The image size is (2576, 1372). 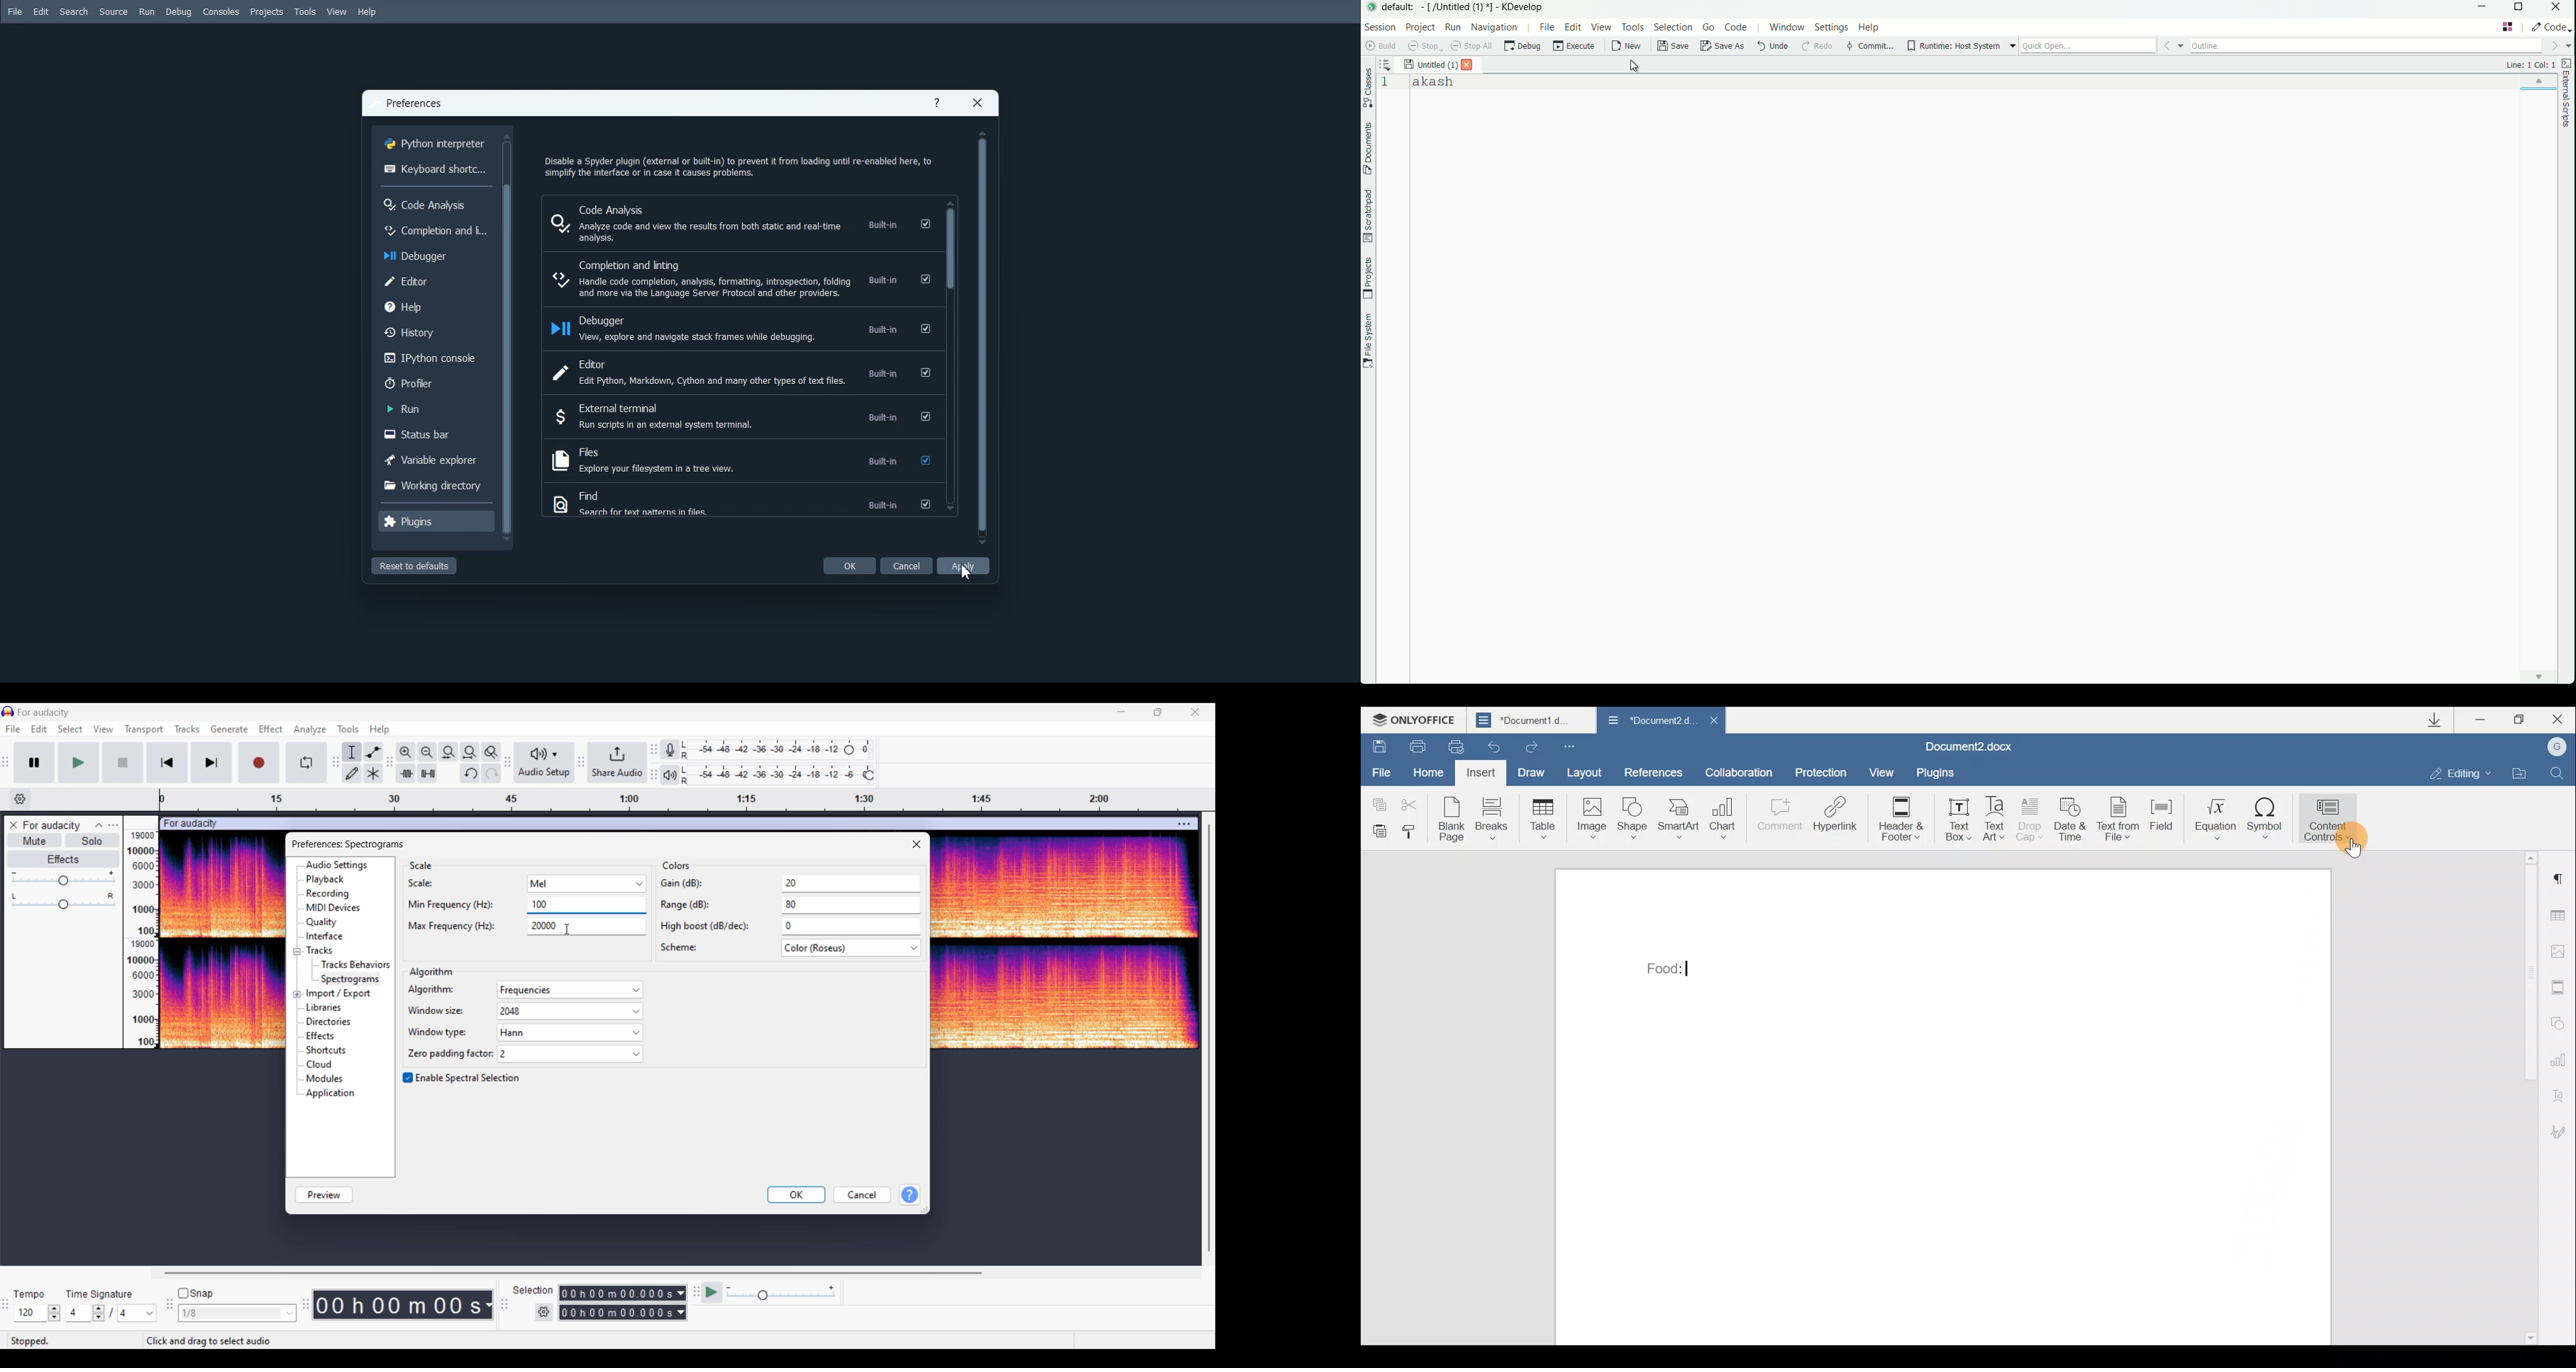 What do you see at coordinates (670, 749) in the screenshot?
I see `Recording meter` at bounding box center [670, 749].